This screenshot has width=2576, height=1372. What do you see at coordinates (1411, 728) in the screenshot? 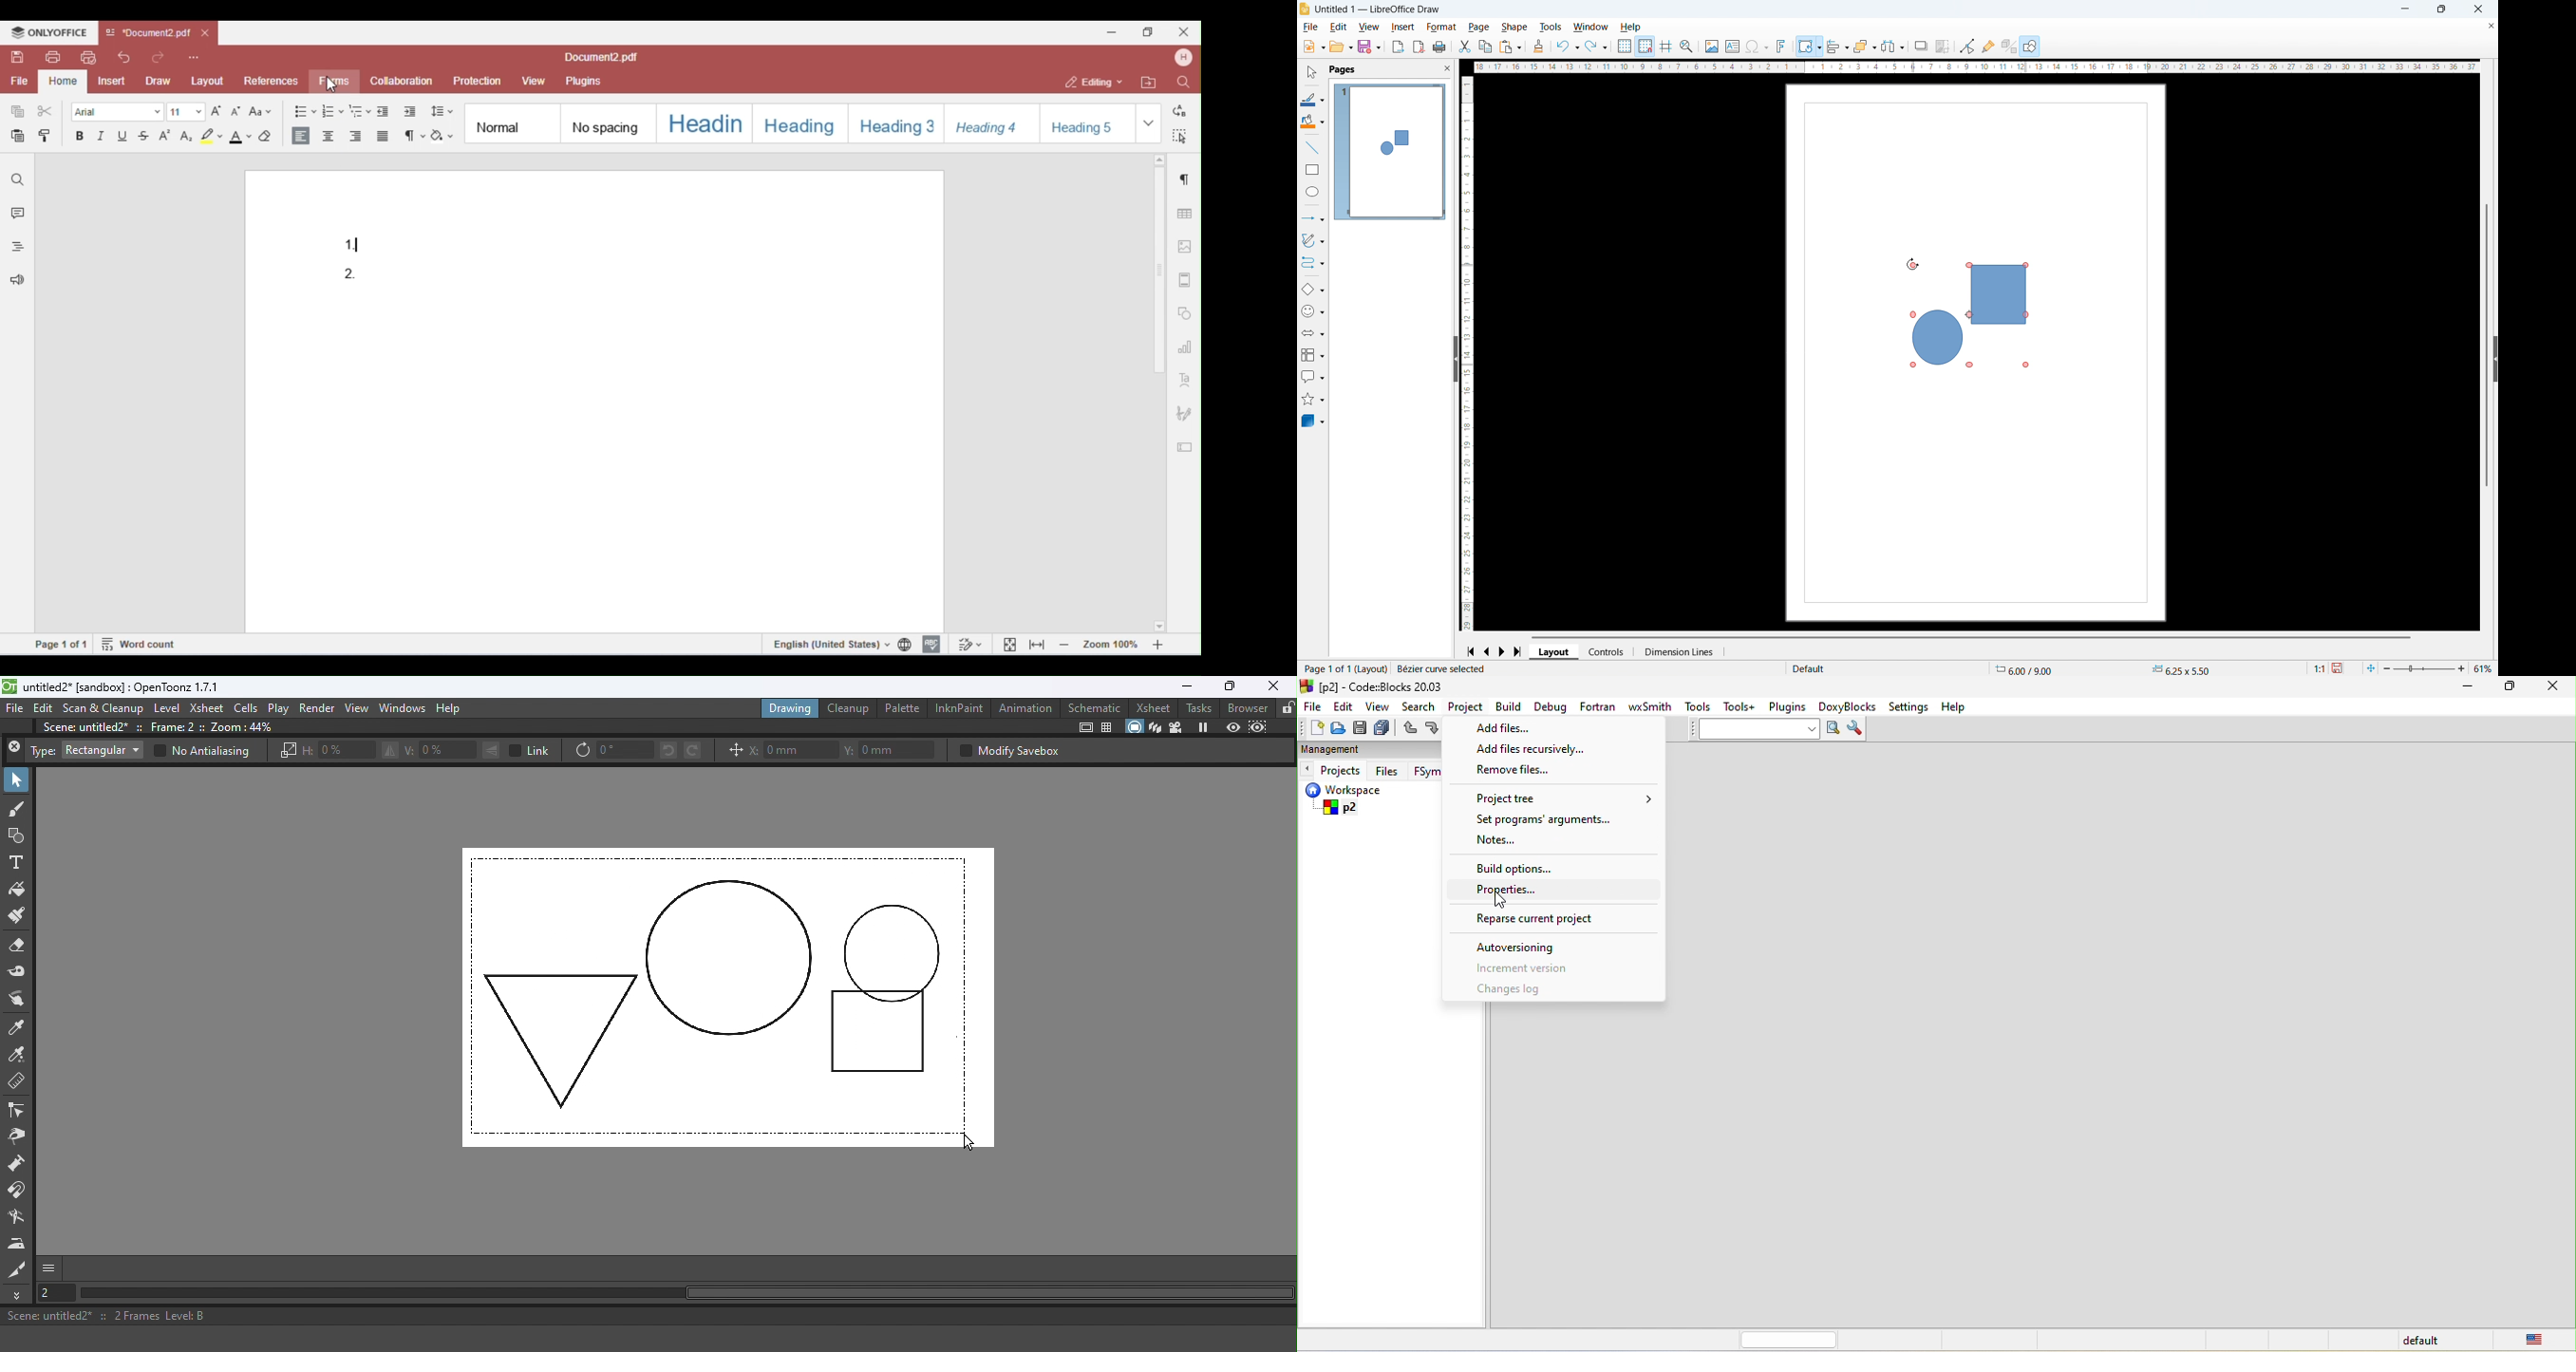
I see `undo` at bounding box center [1411, 728].